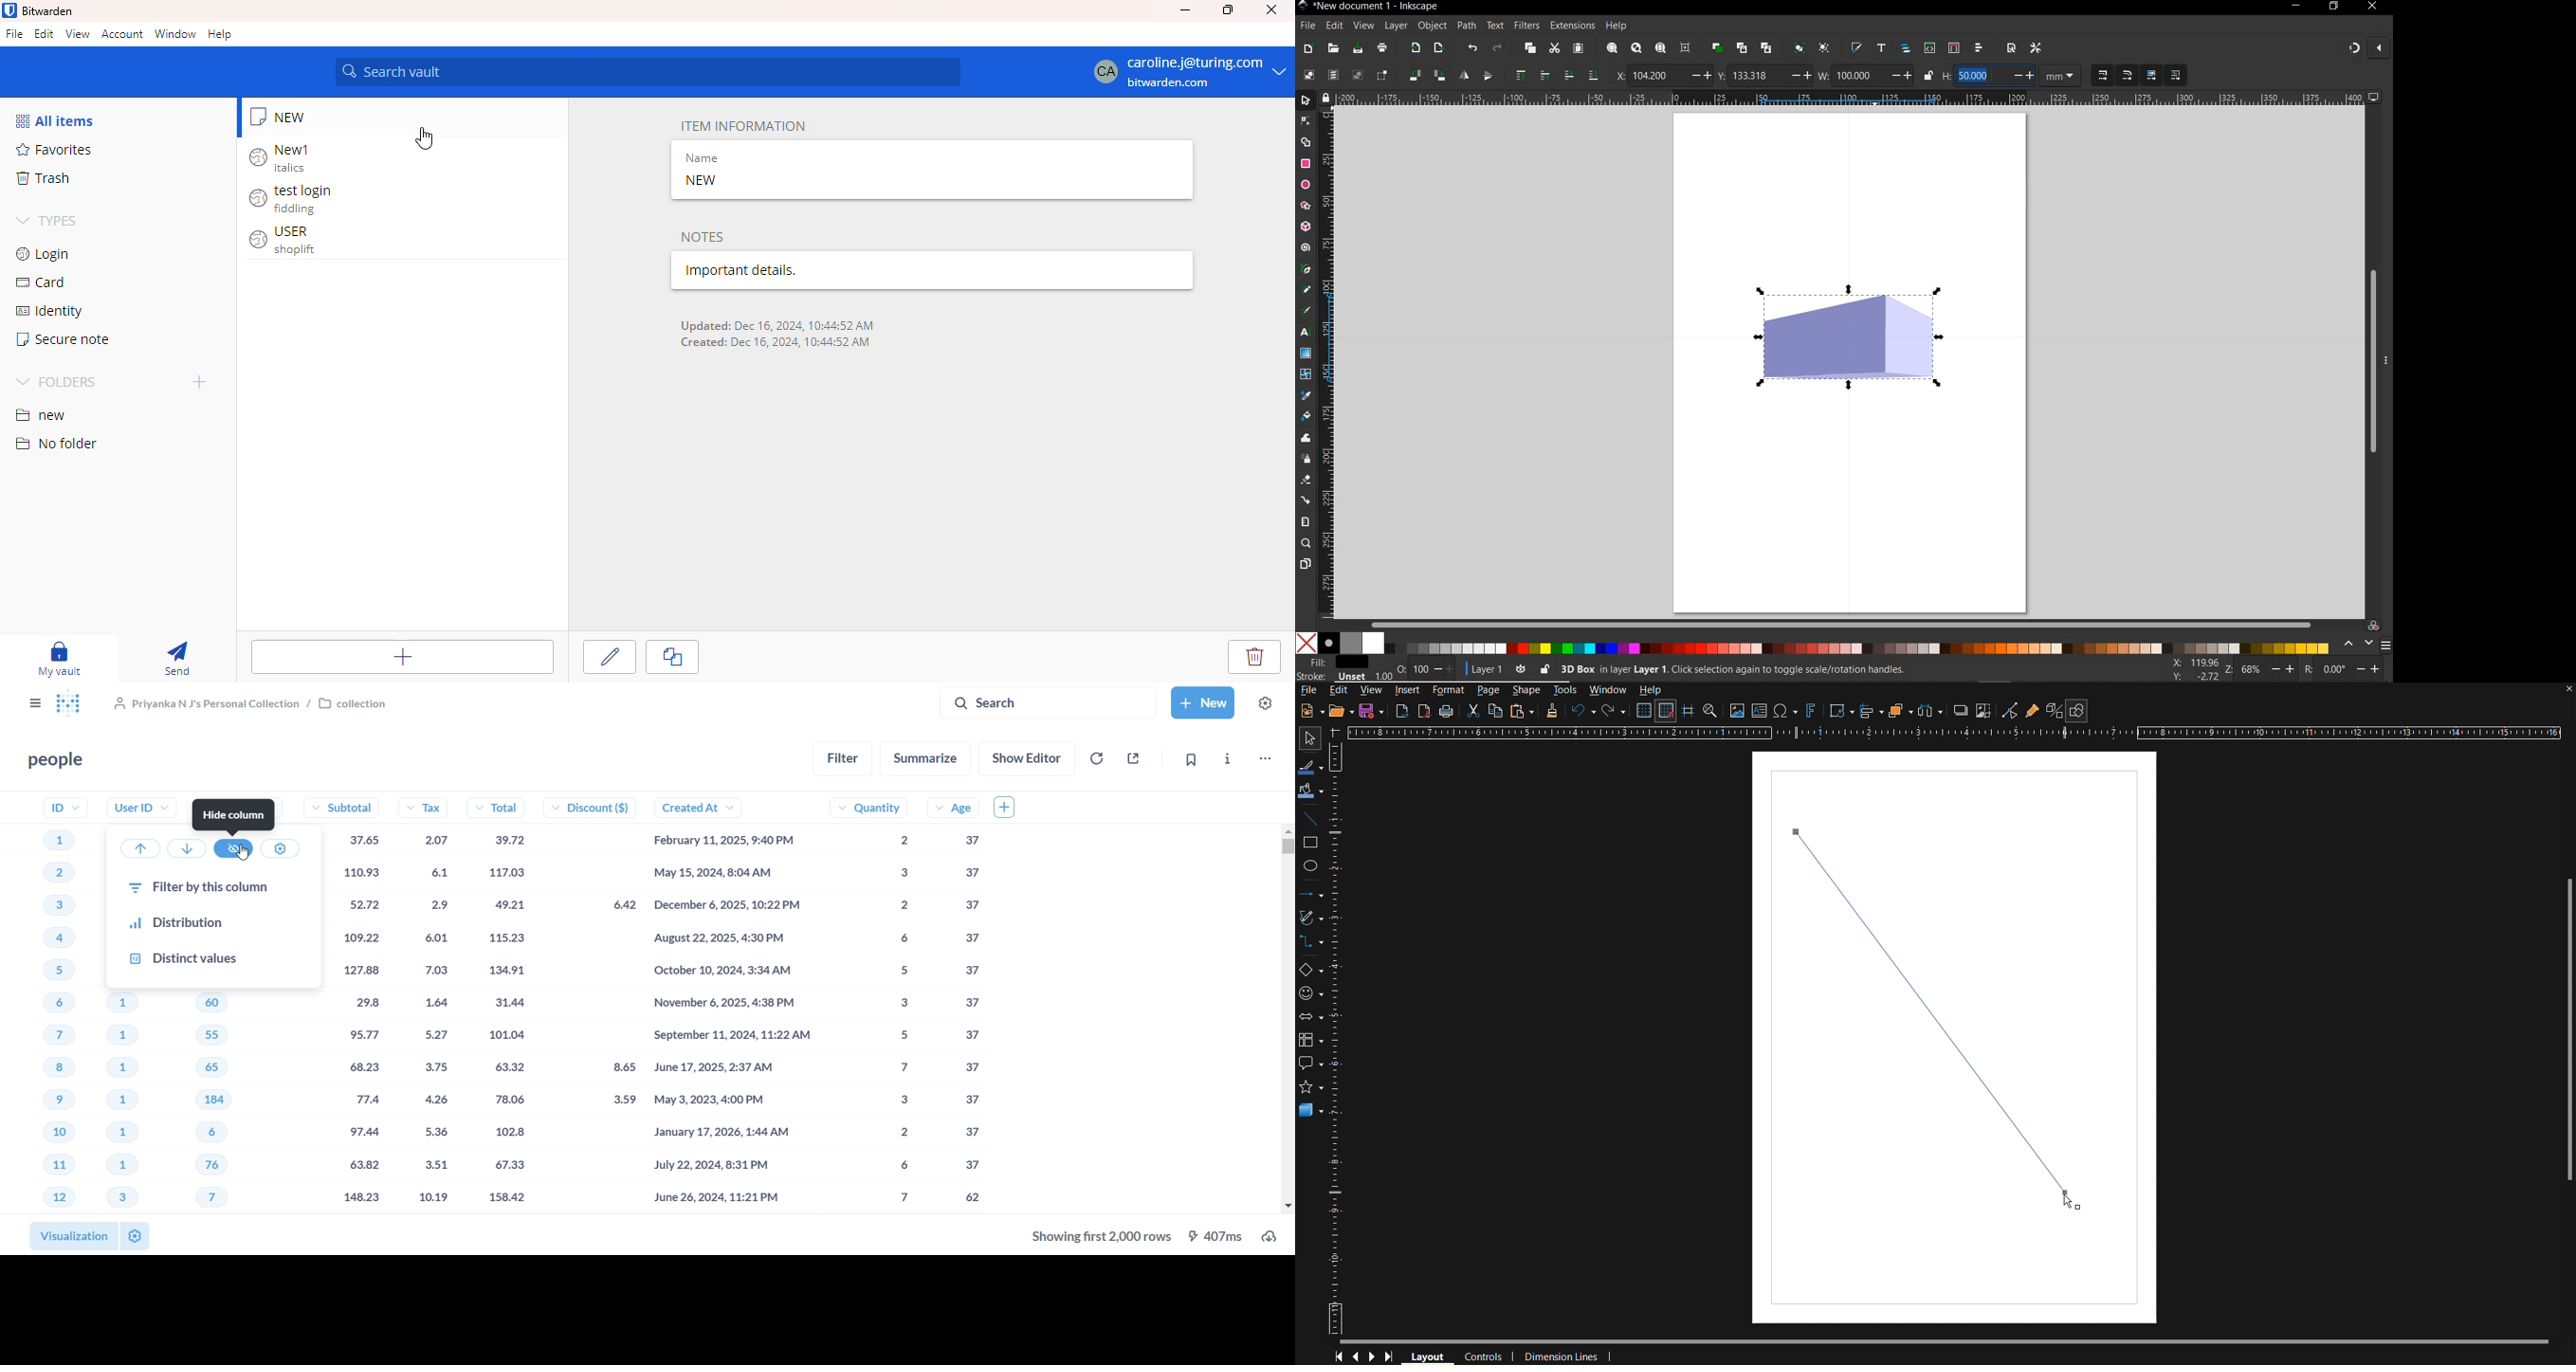  Describe the element at coordinates (1355, 1356) in the screenshot. I see `Previous` at that location.